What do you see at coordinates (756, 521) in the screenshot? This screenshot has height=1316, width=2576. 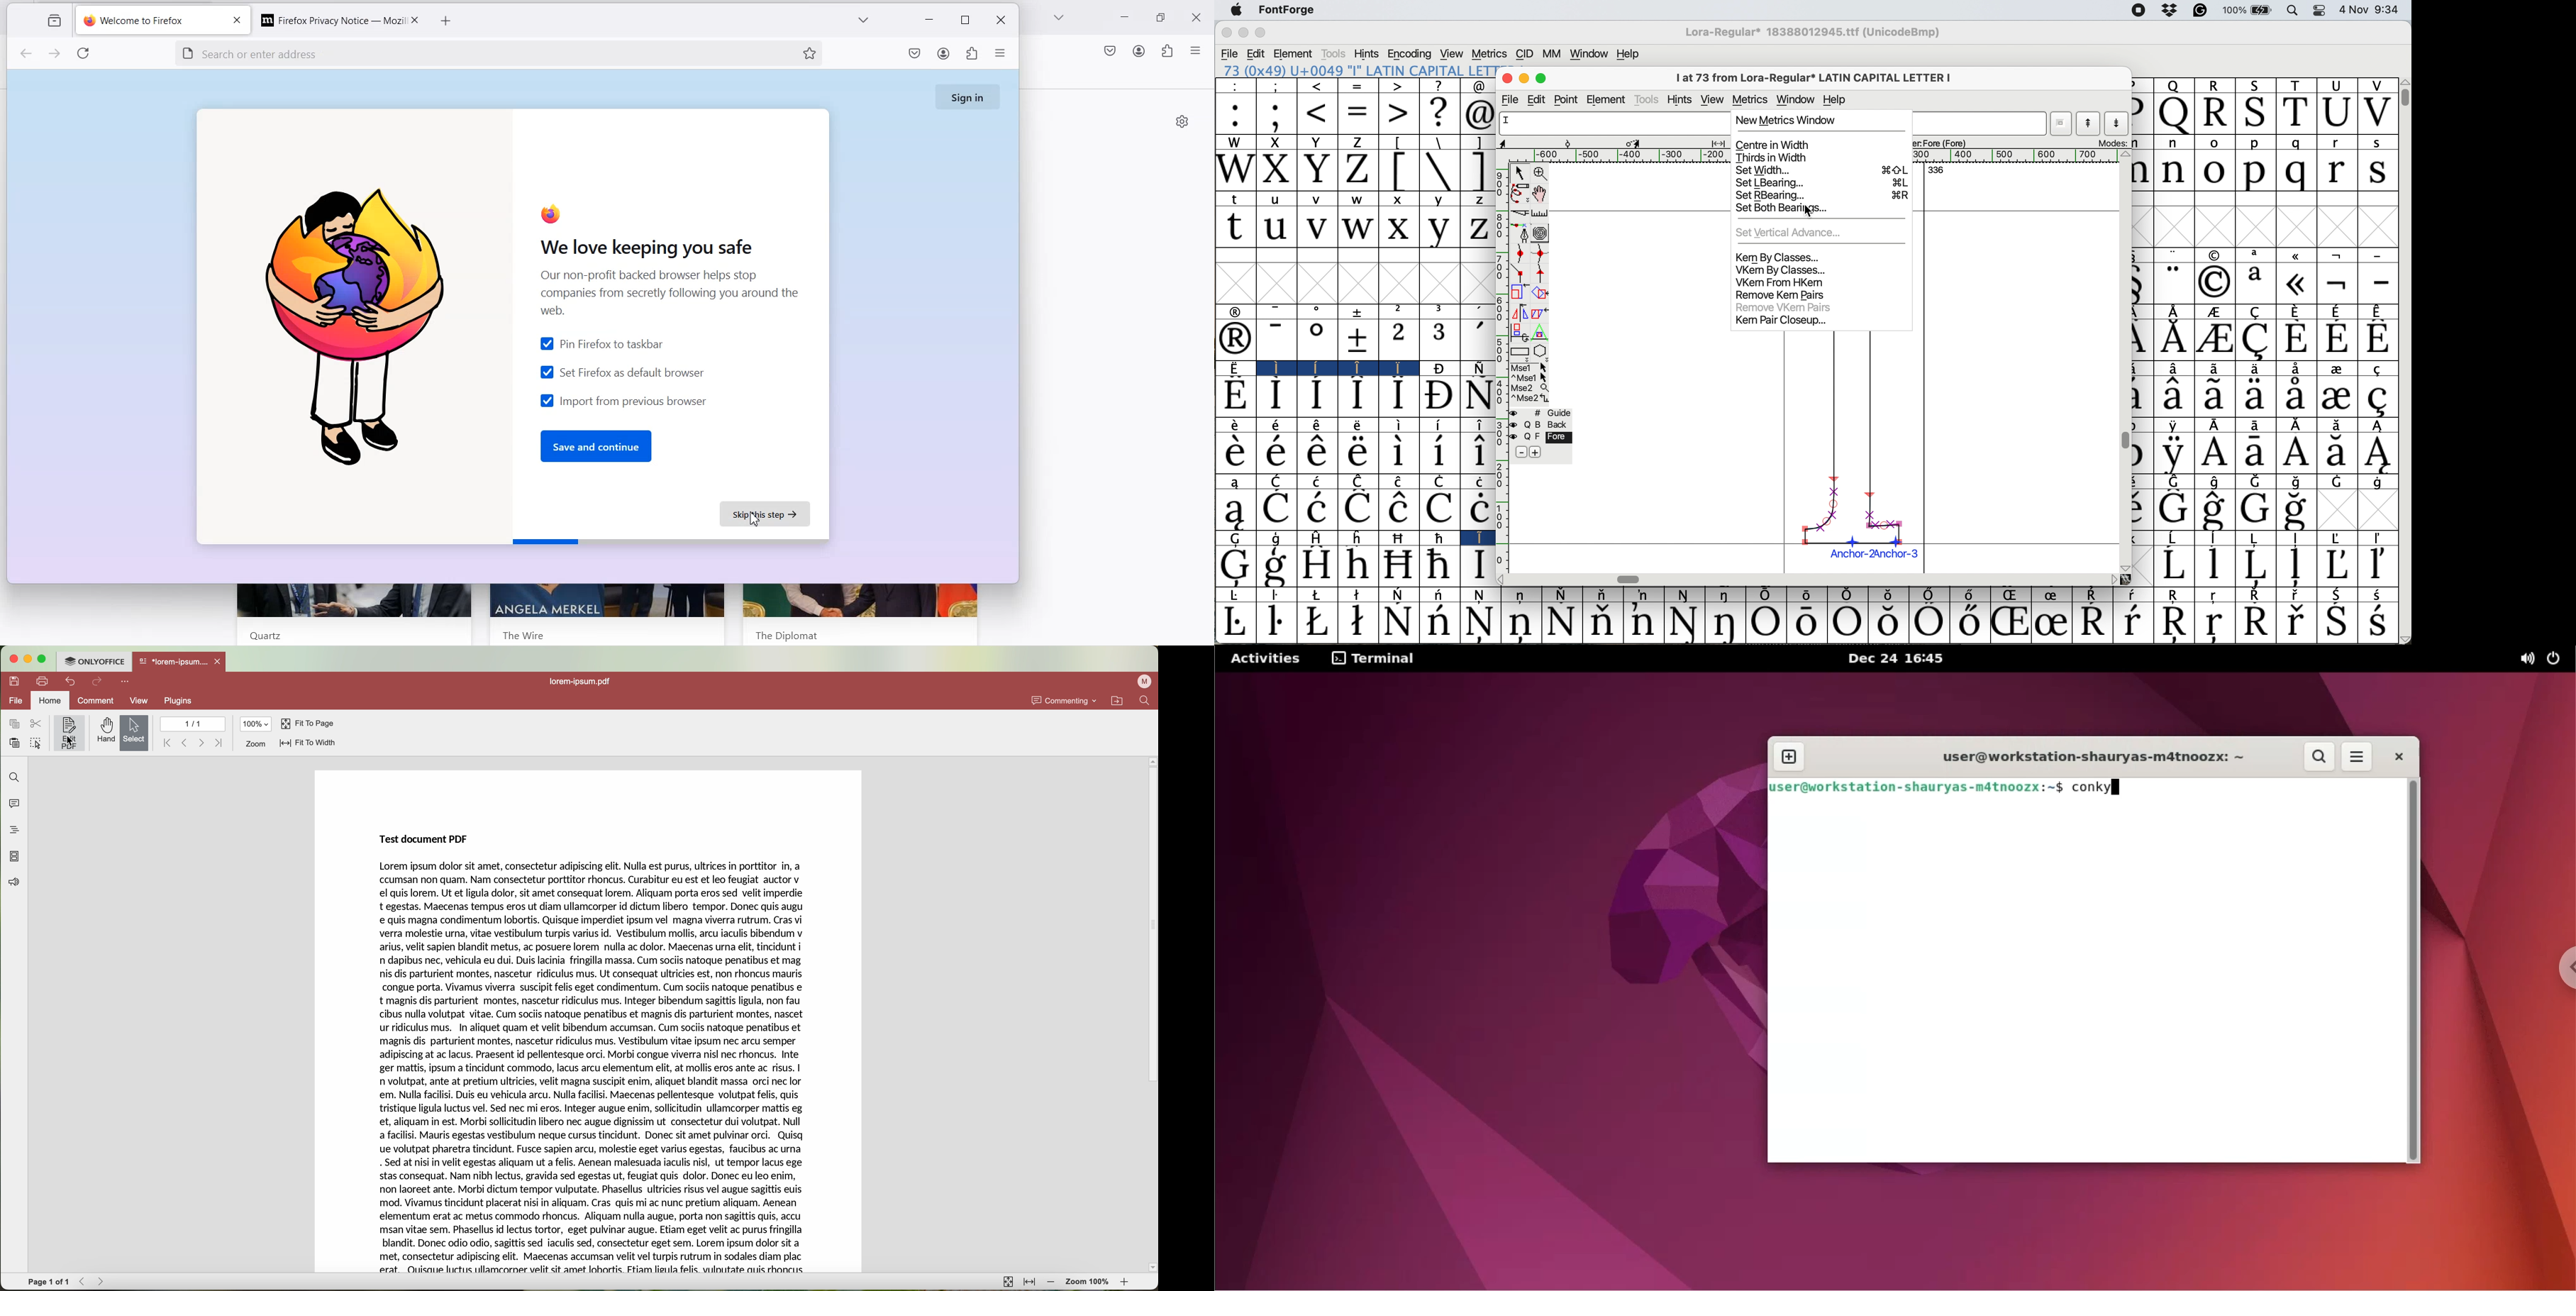 I see `Cursor` at bounding box center [756, 521].